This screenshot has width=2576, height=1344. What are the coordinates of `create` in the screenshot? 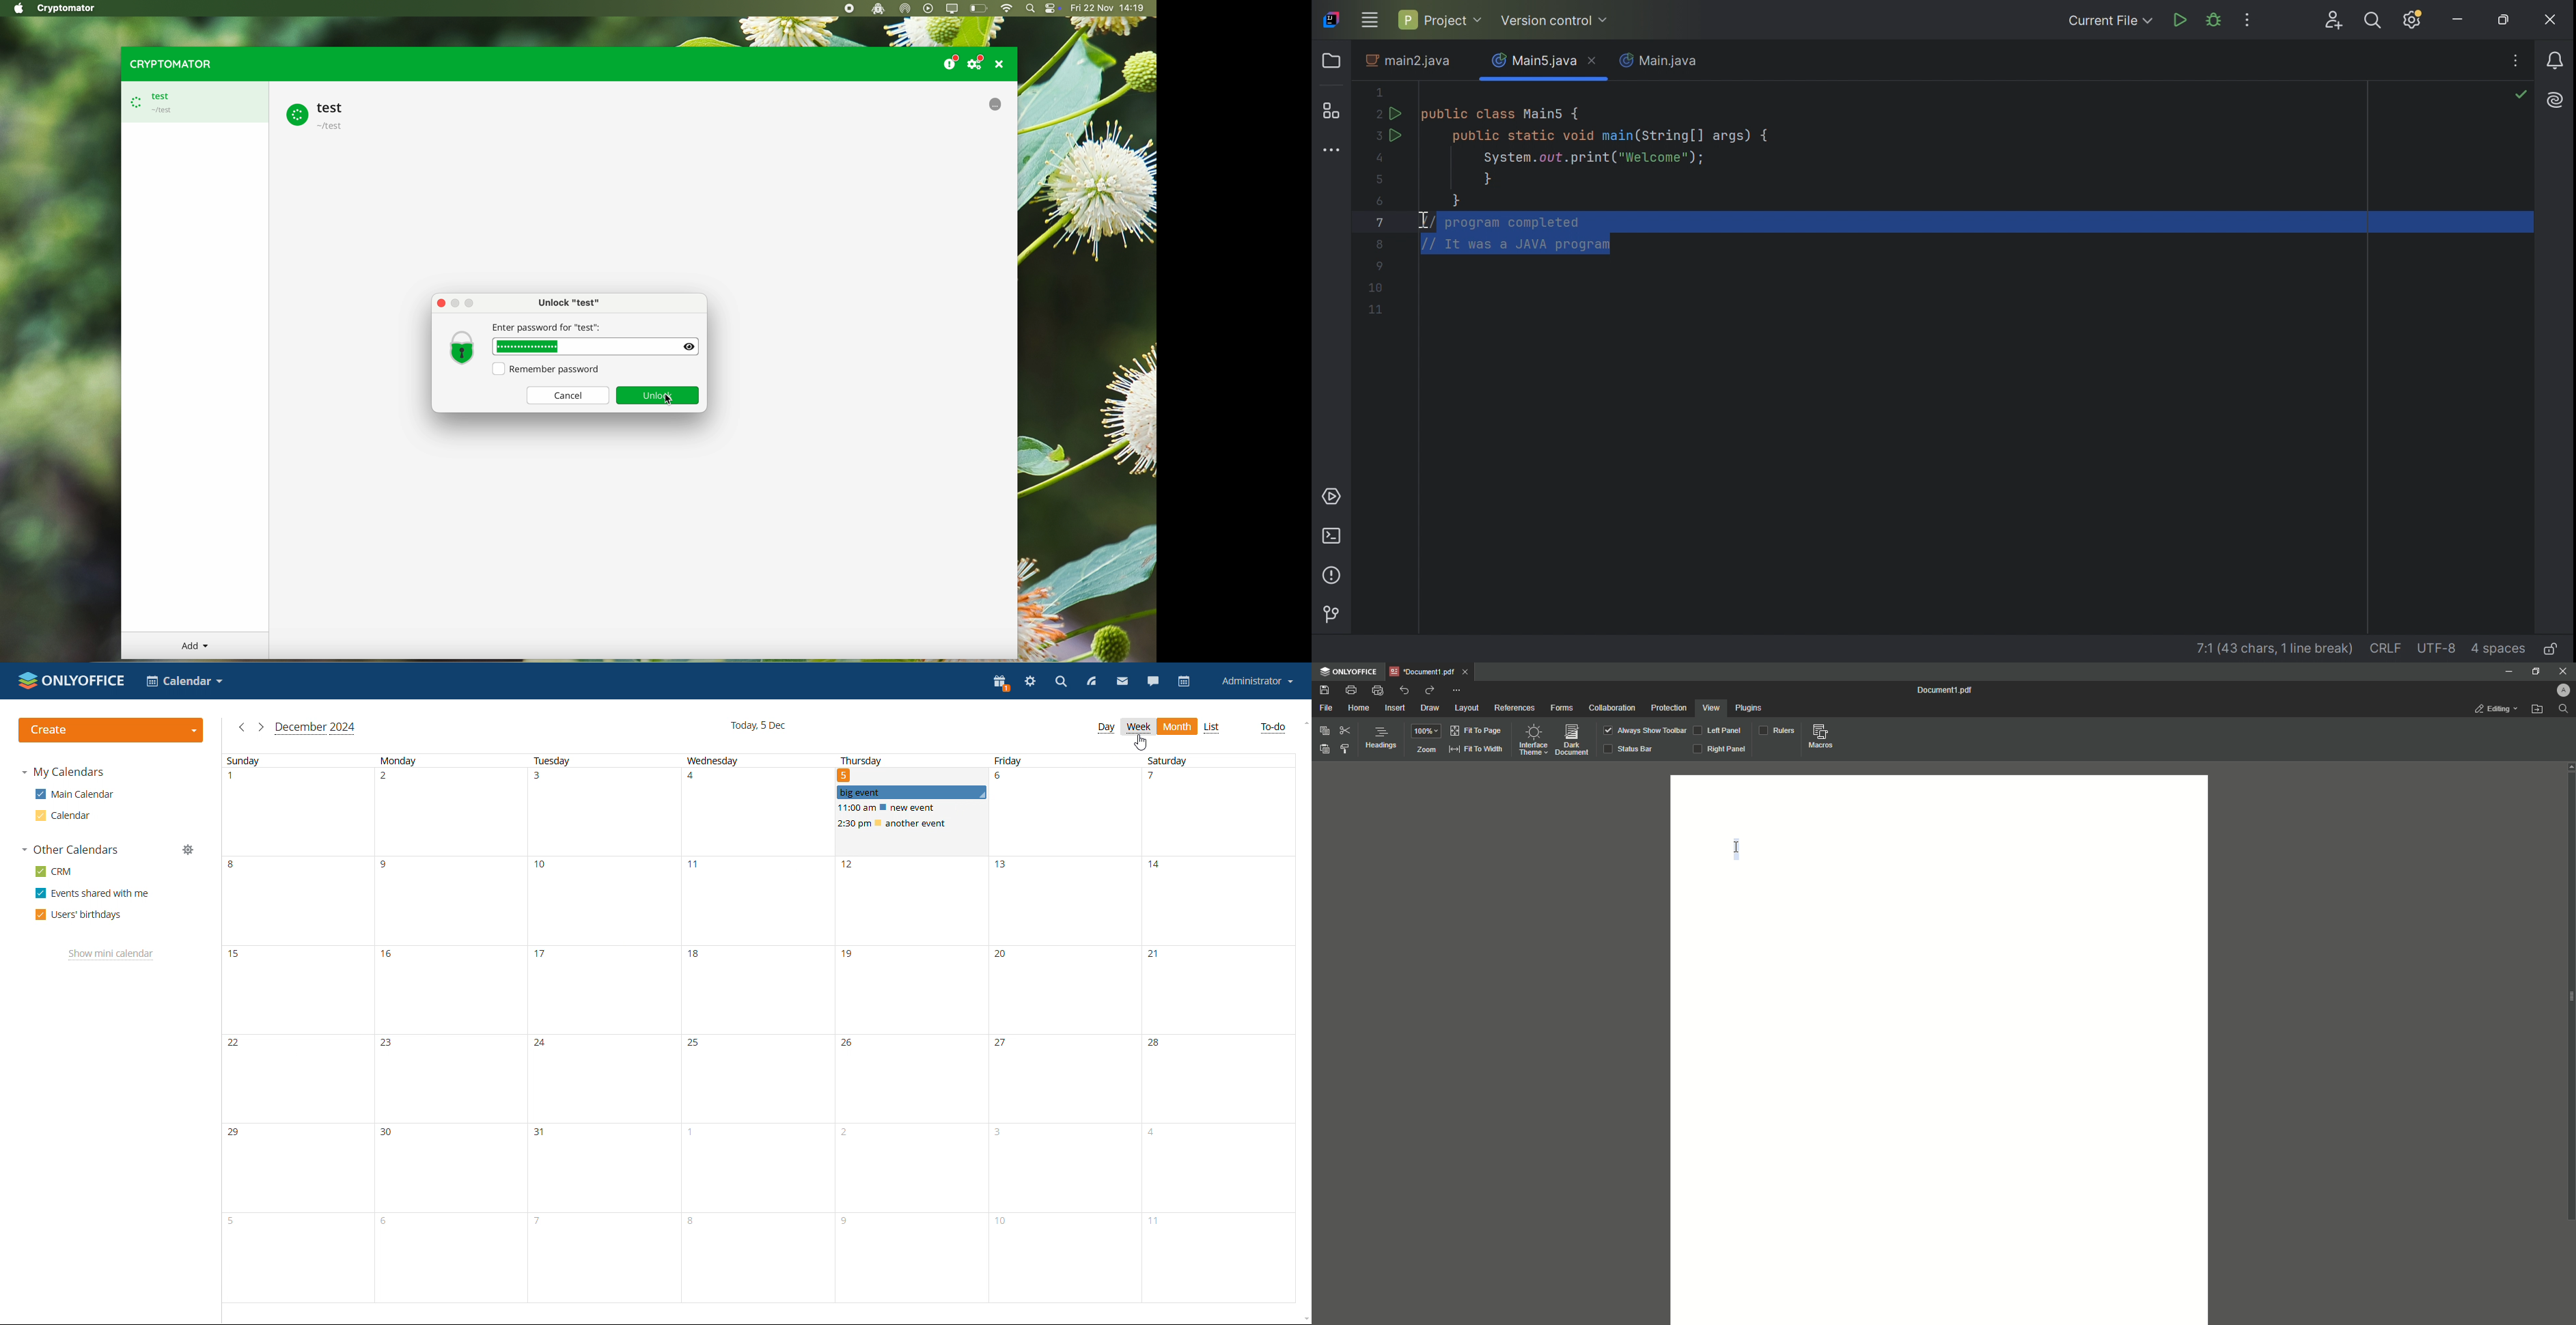 It's located at (111, 730).